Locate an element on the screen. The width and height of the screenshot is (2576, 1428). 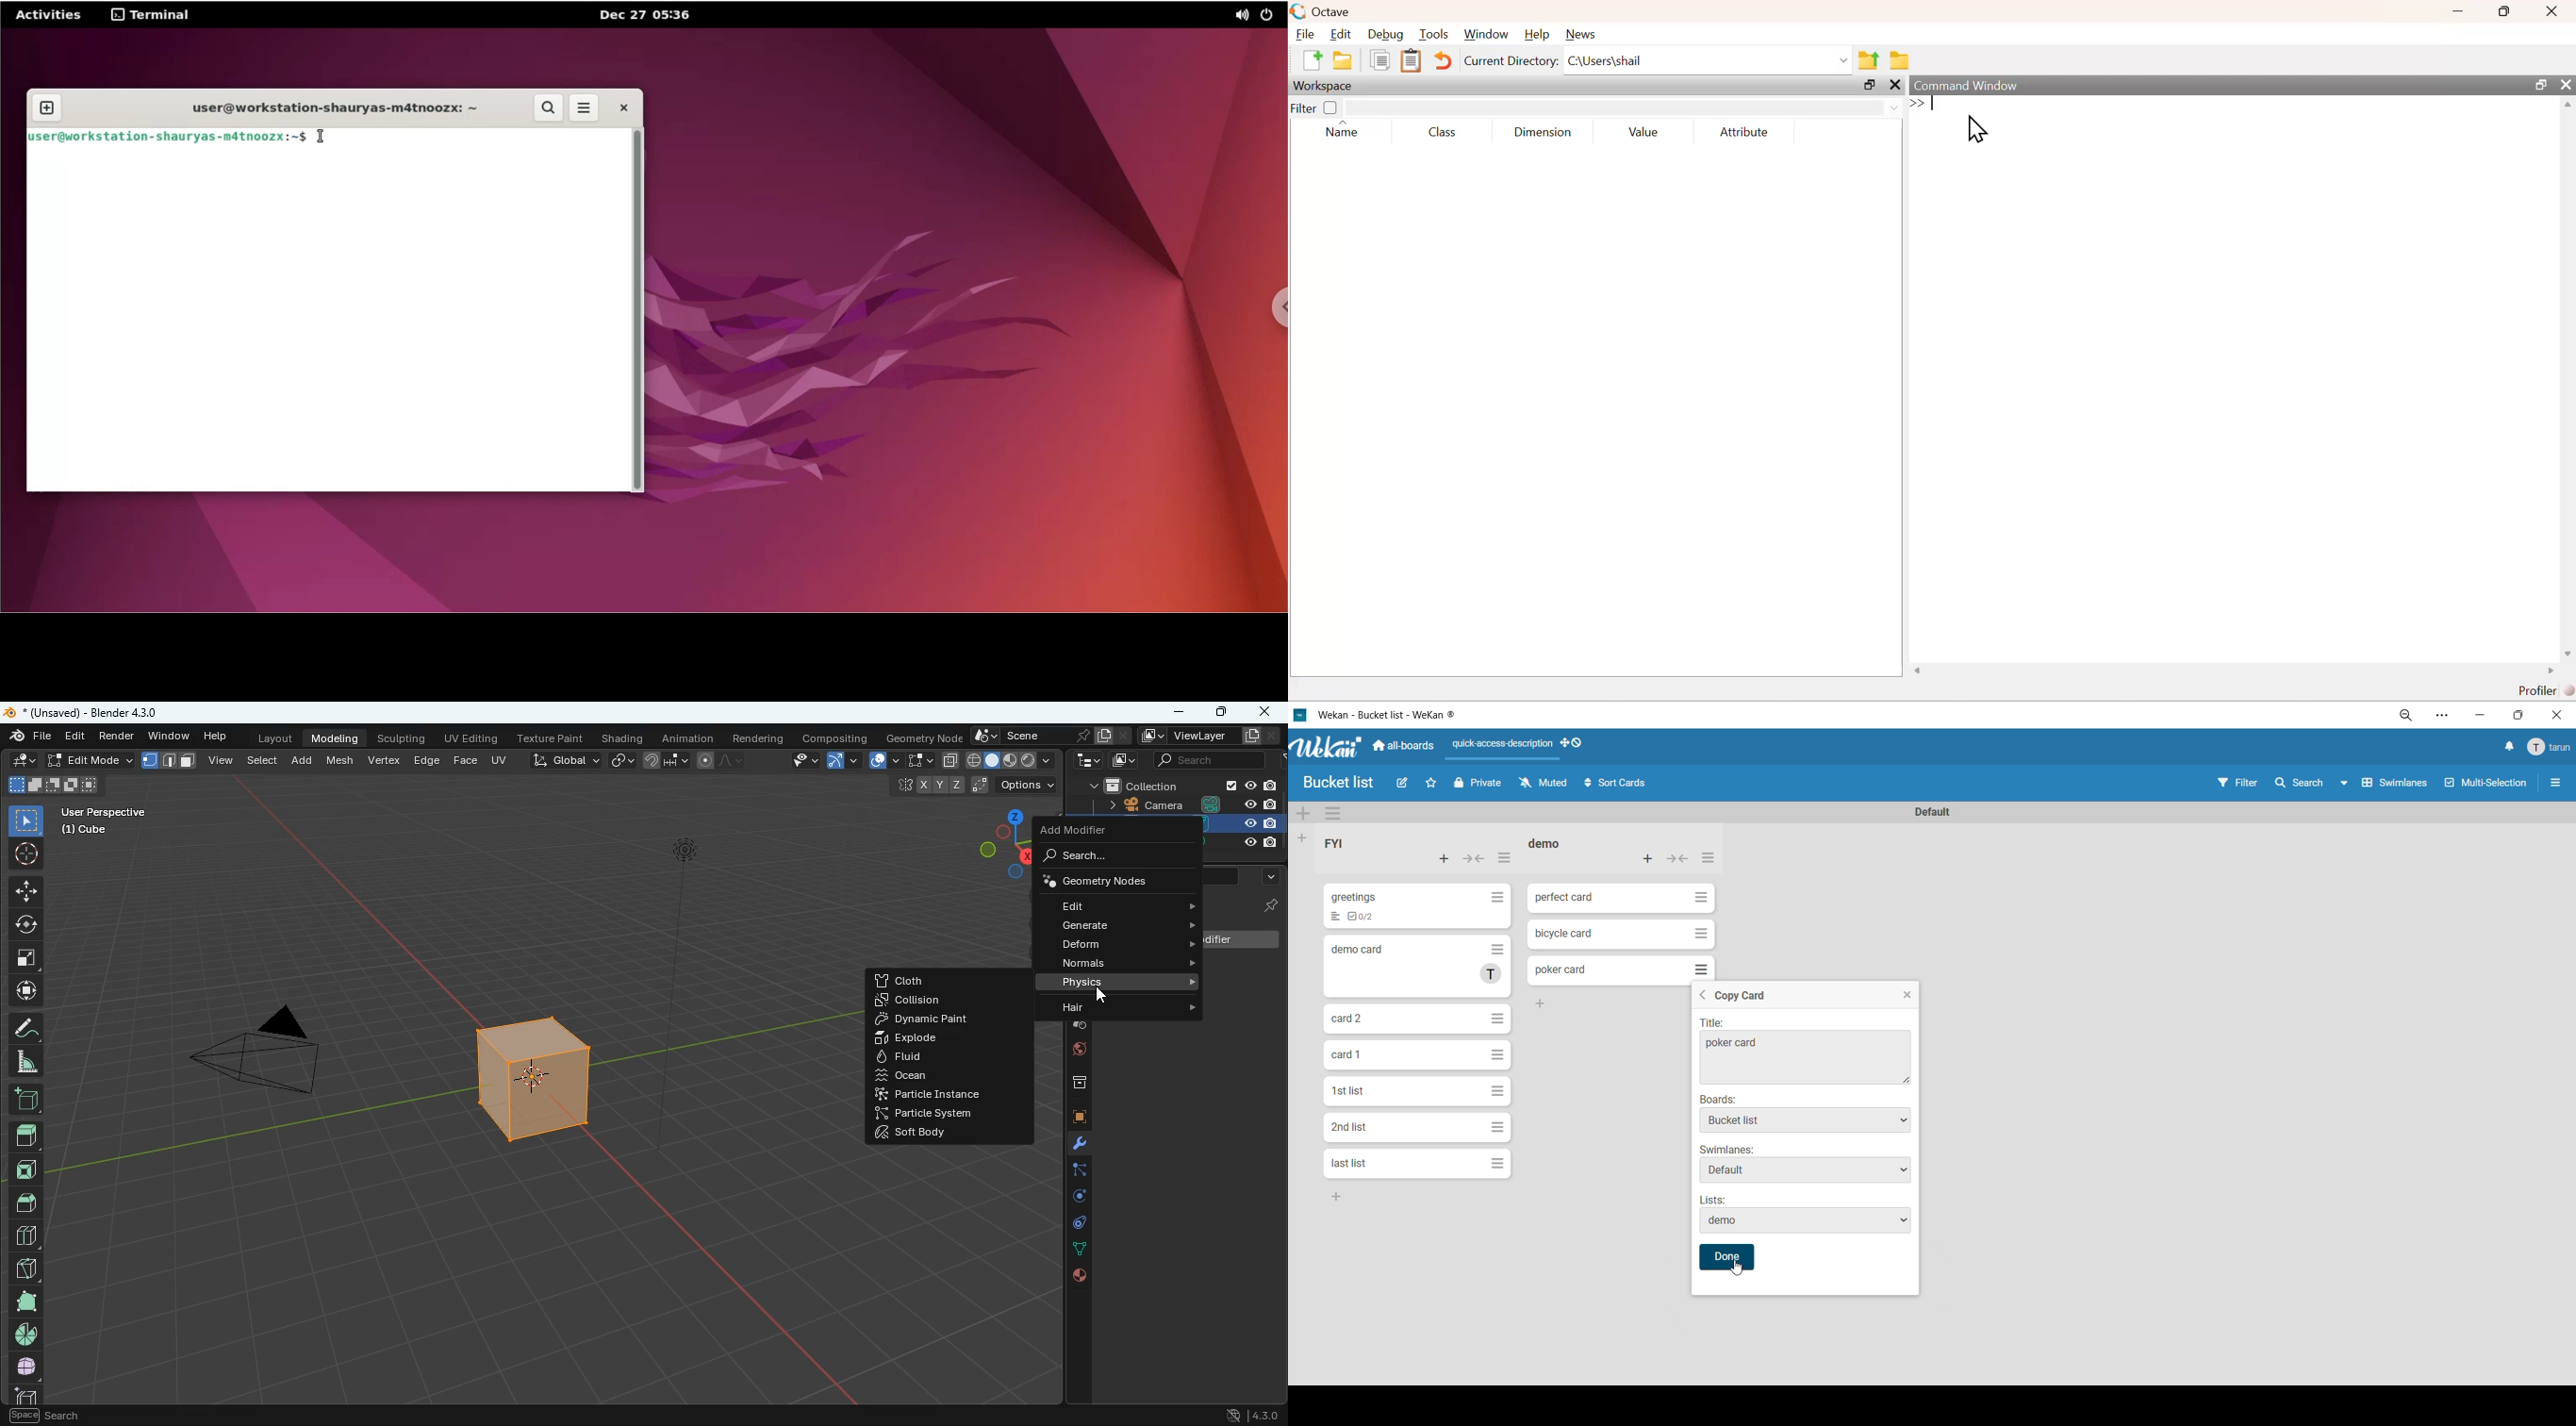
arc is located at coordinates (841, 762).